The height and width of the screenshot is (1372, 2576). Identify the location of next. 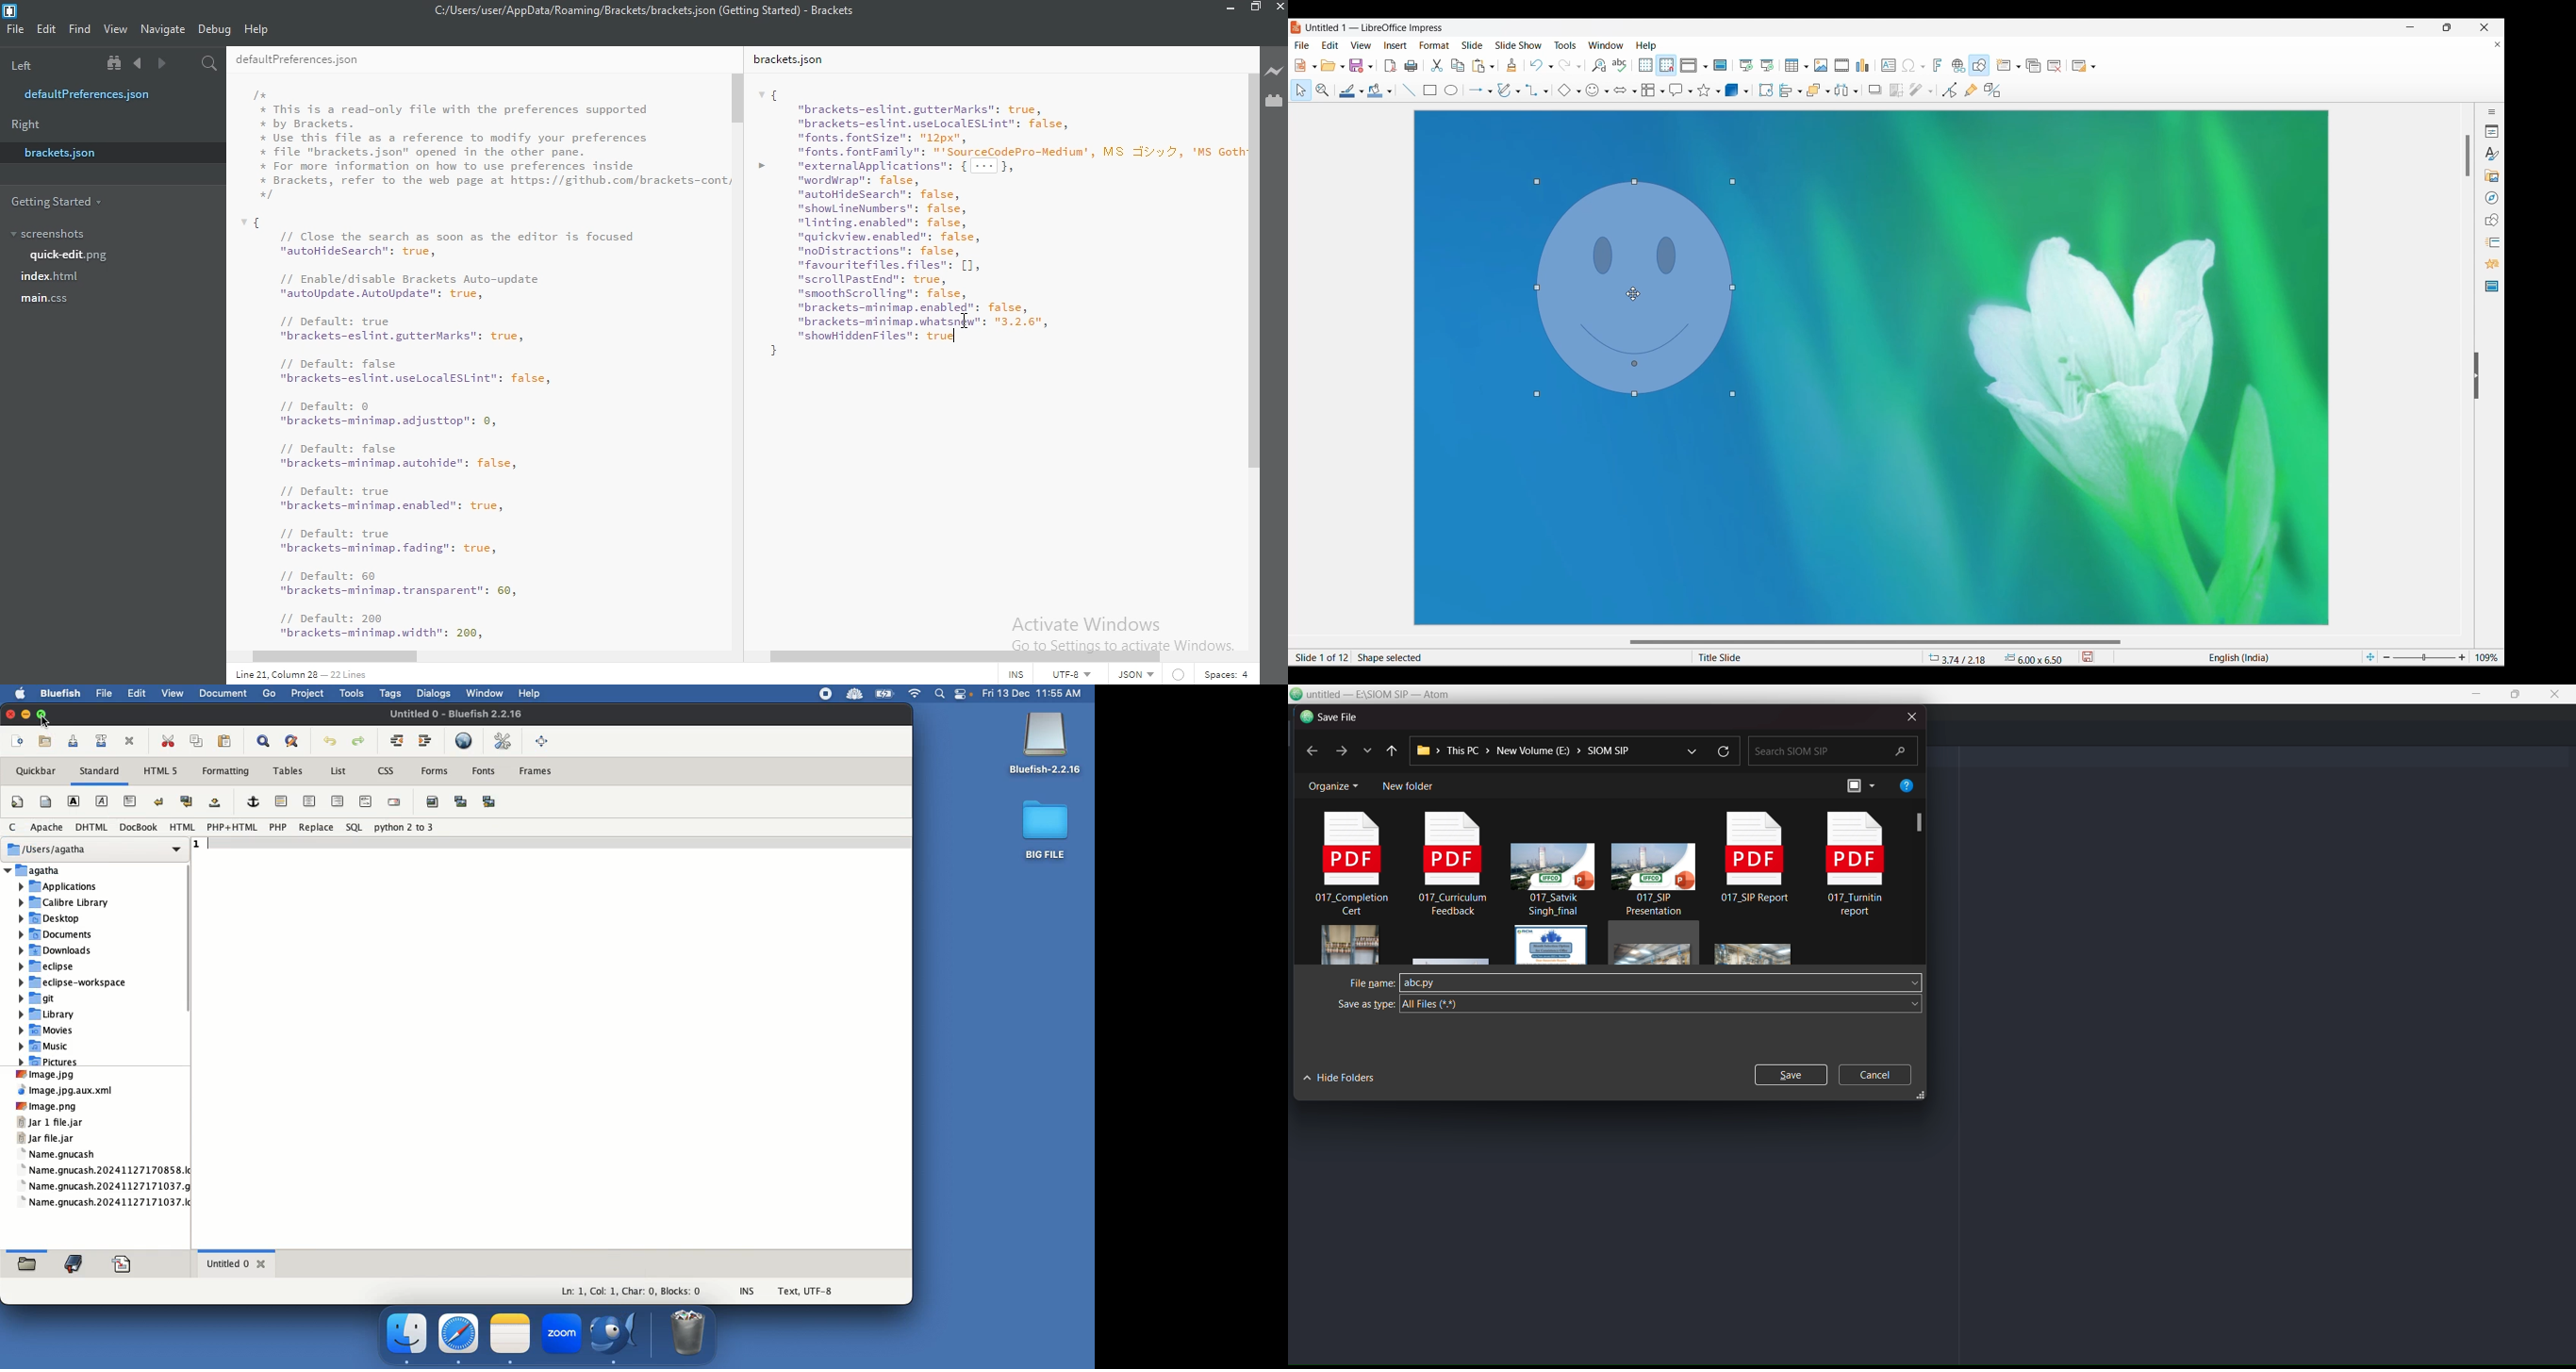
(1340, 750).